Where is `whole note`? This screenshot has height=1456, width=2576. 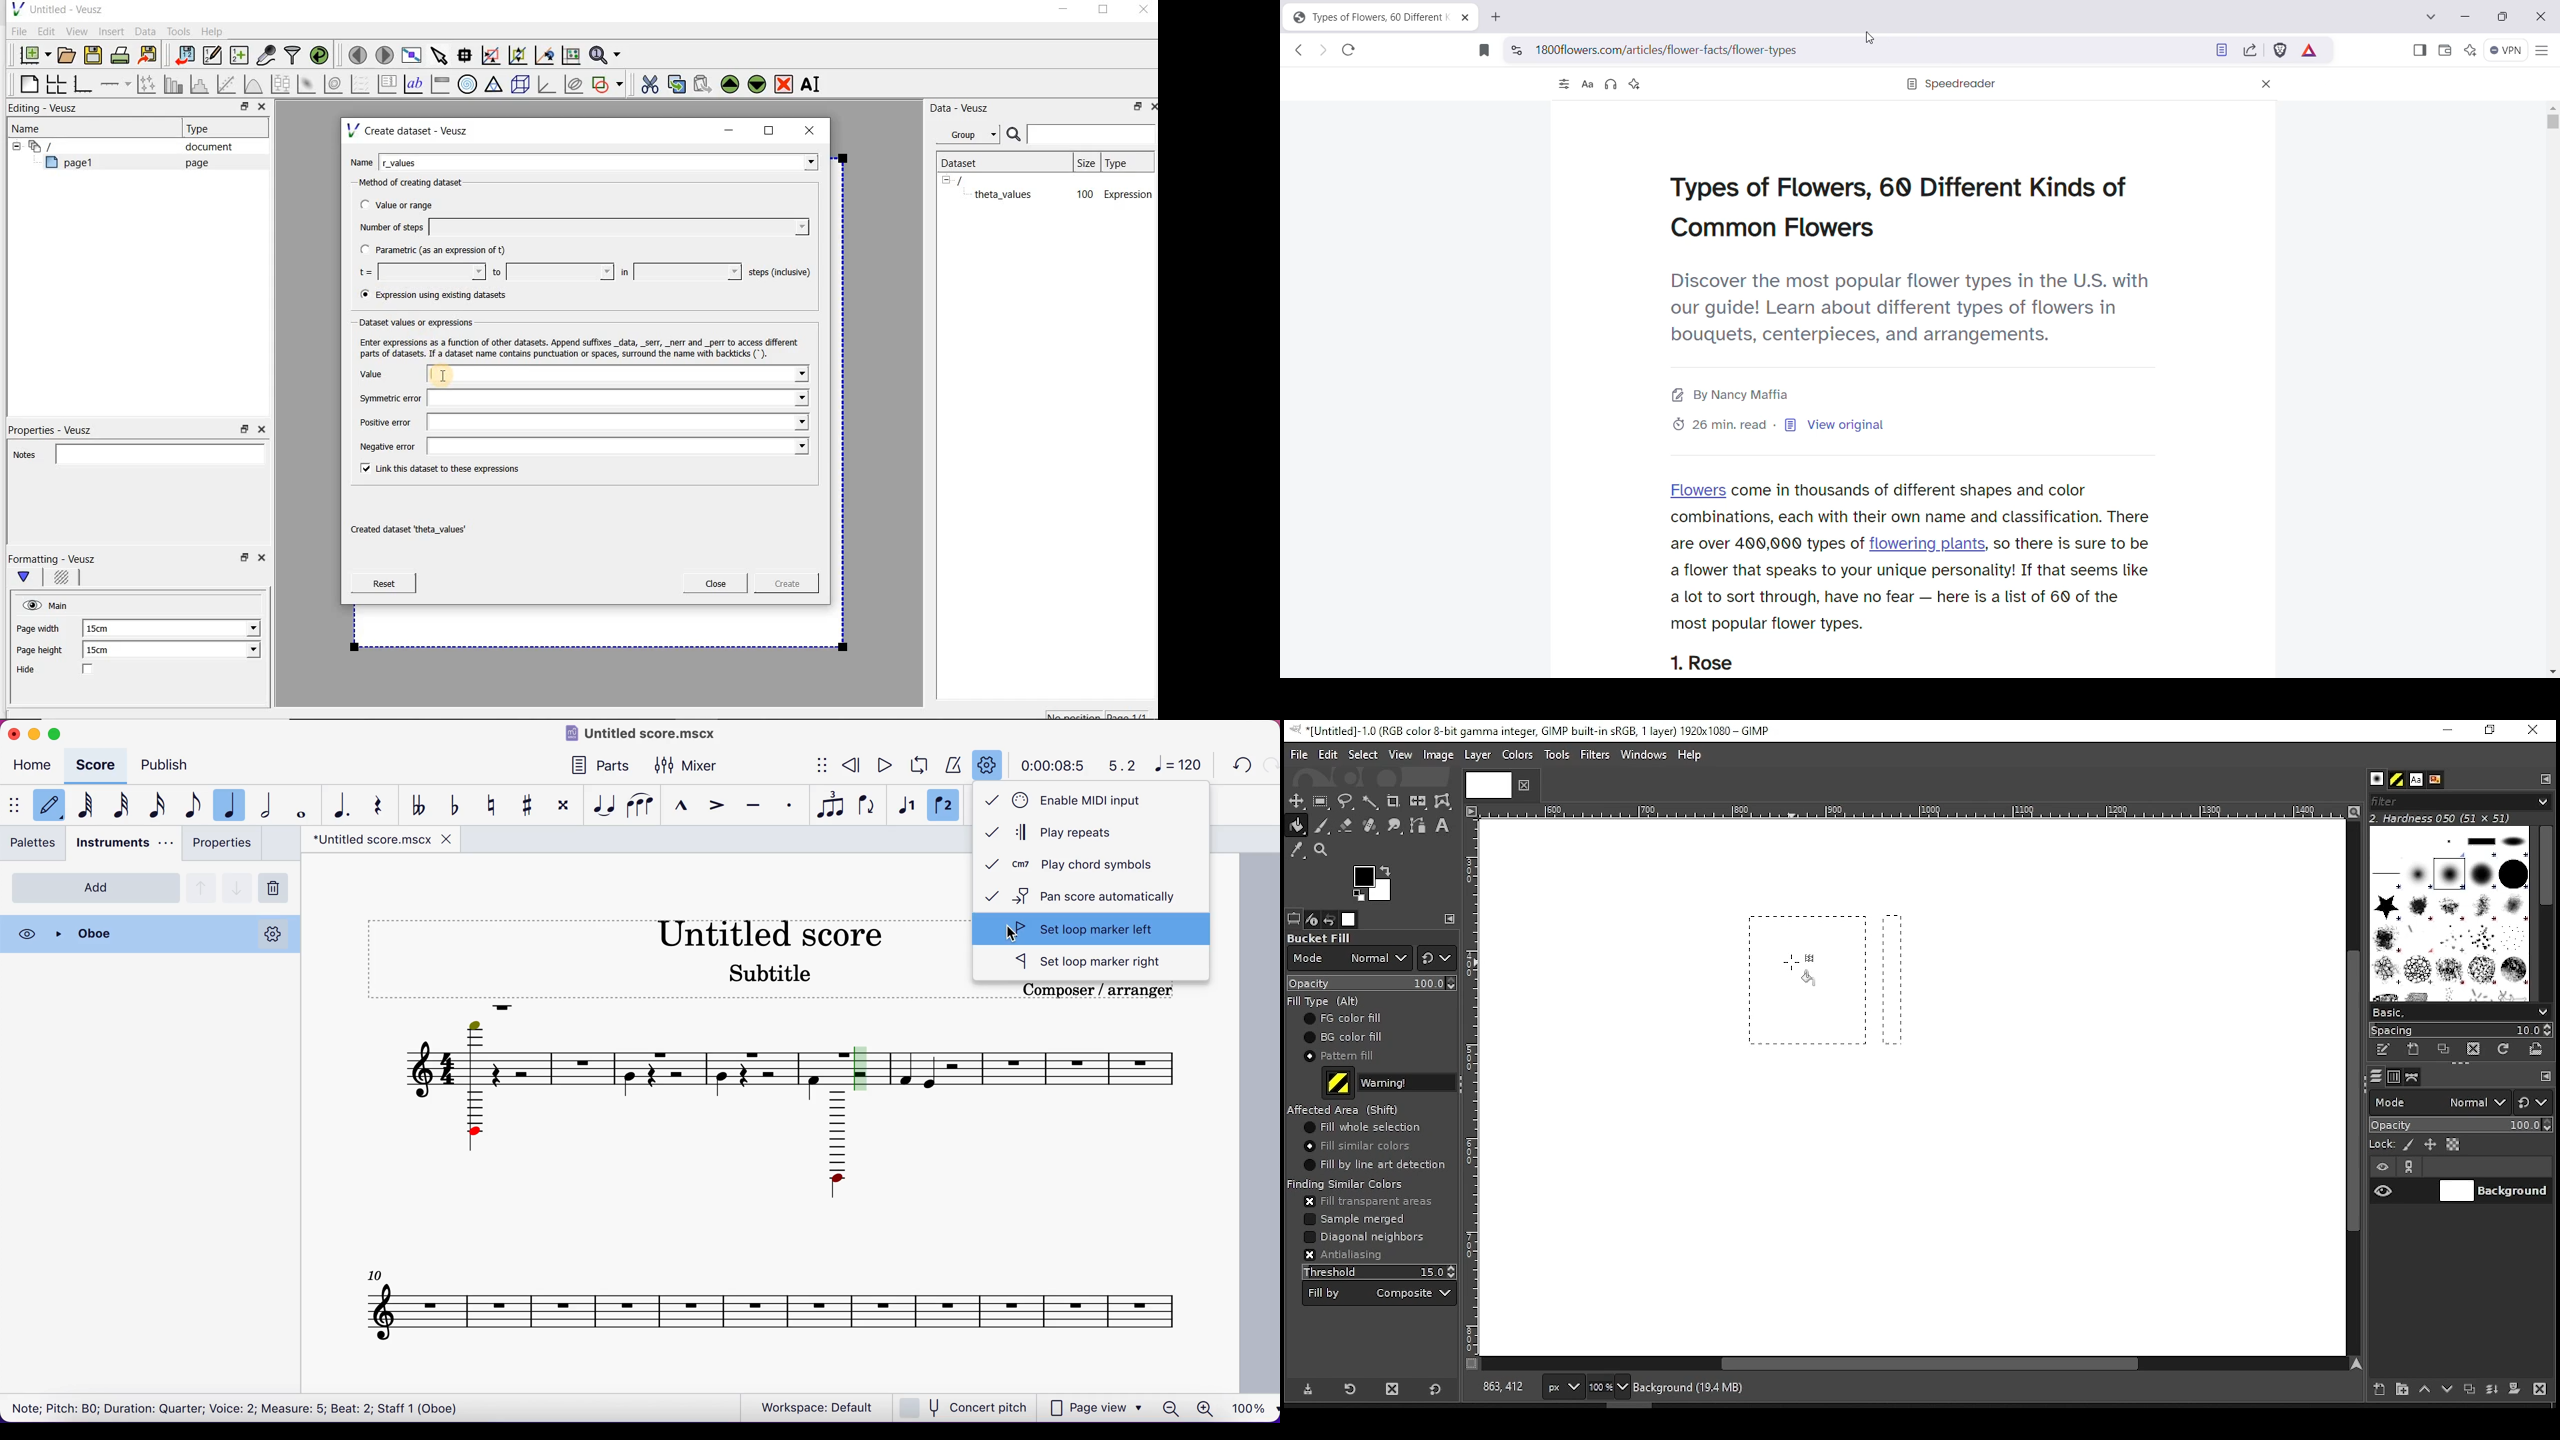 whole note is located at coordinates (299, 805).